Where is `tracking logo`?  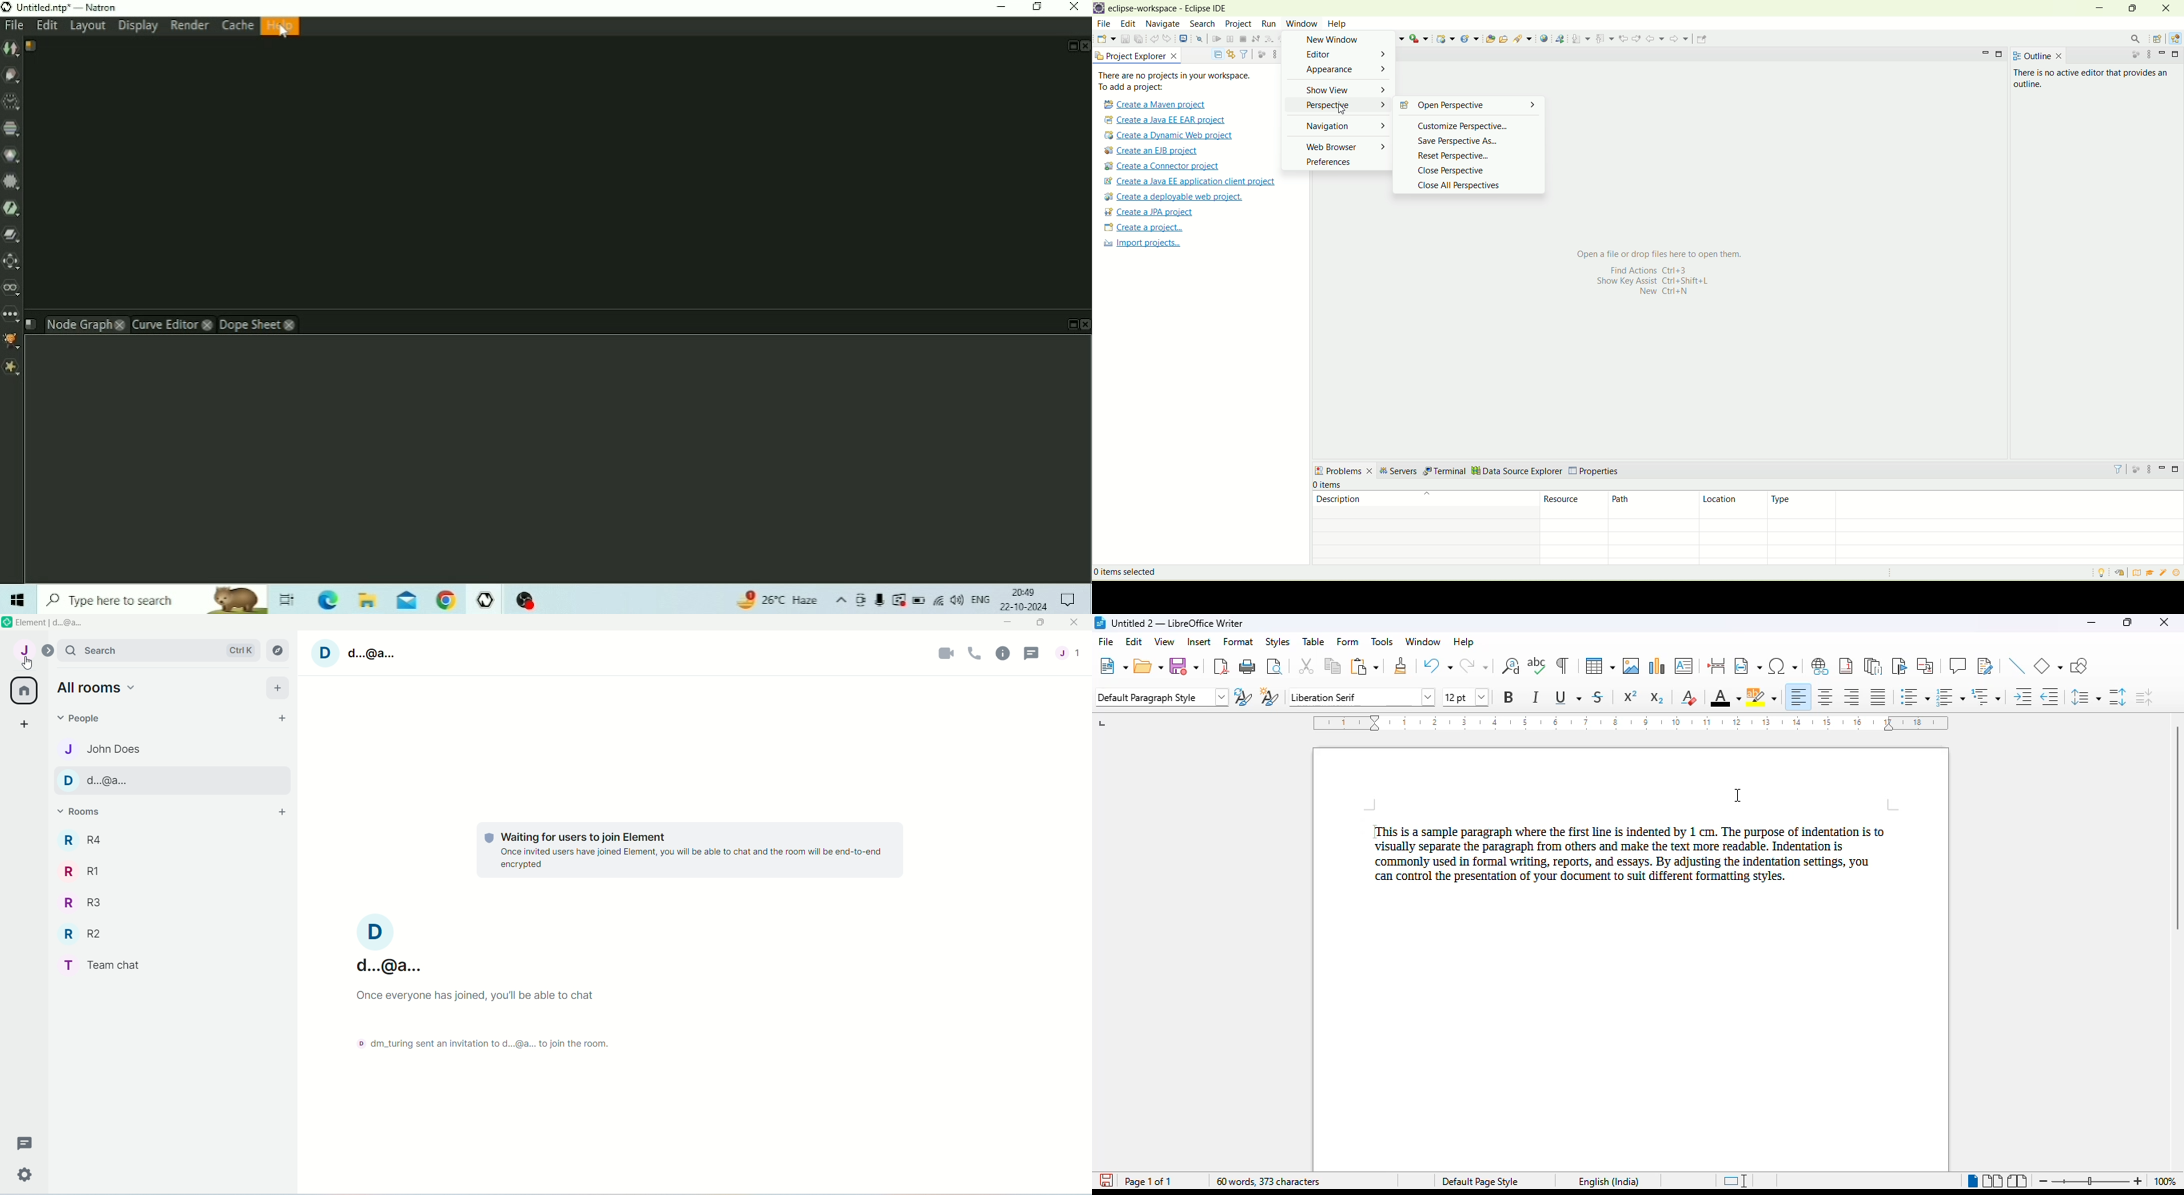
tracking logo is located at coordinates (487, 838).